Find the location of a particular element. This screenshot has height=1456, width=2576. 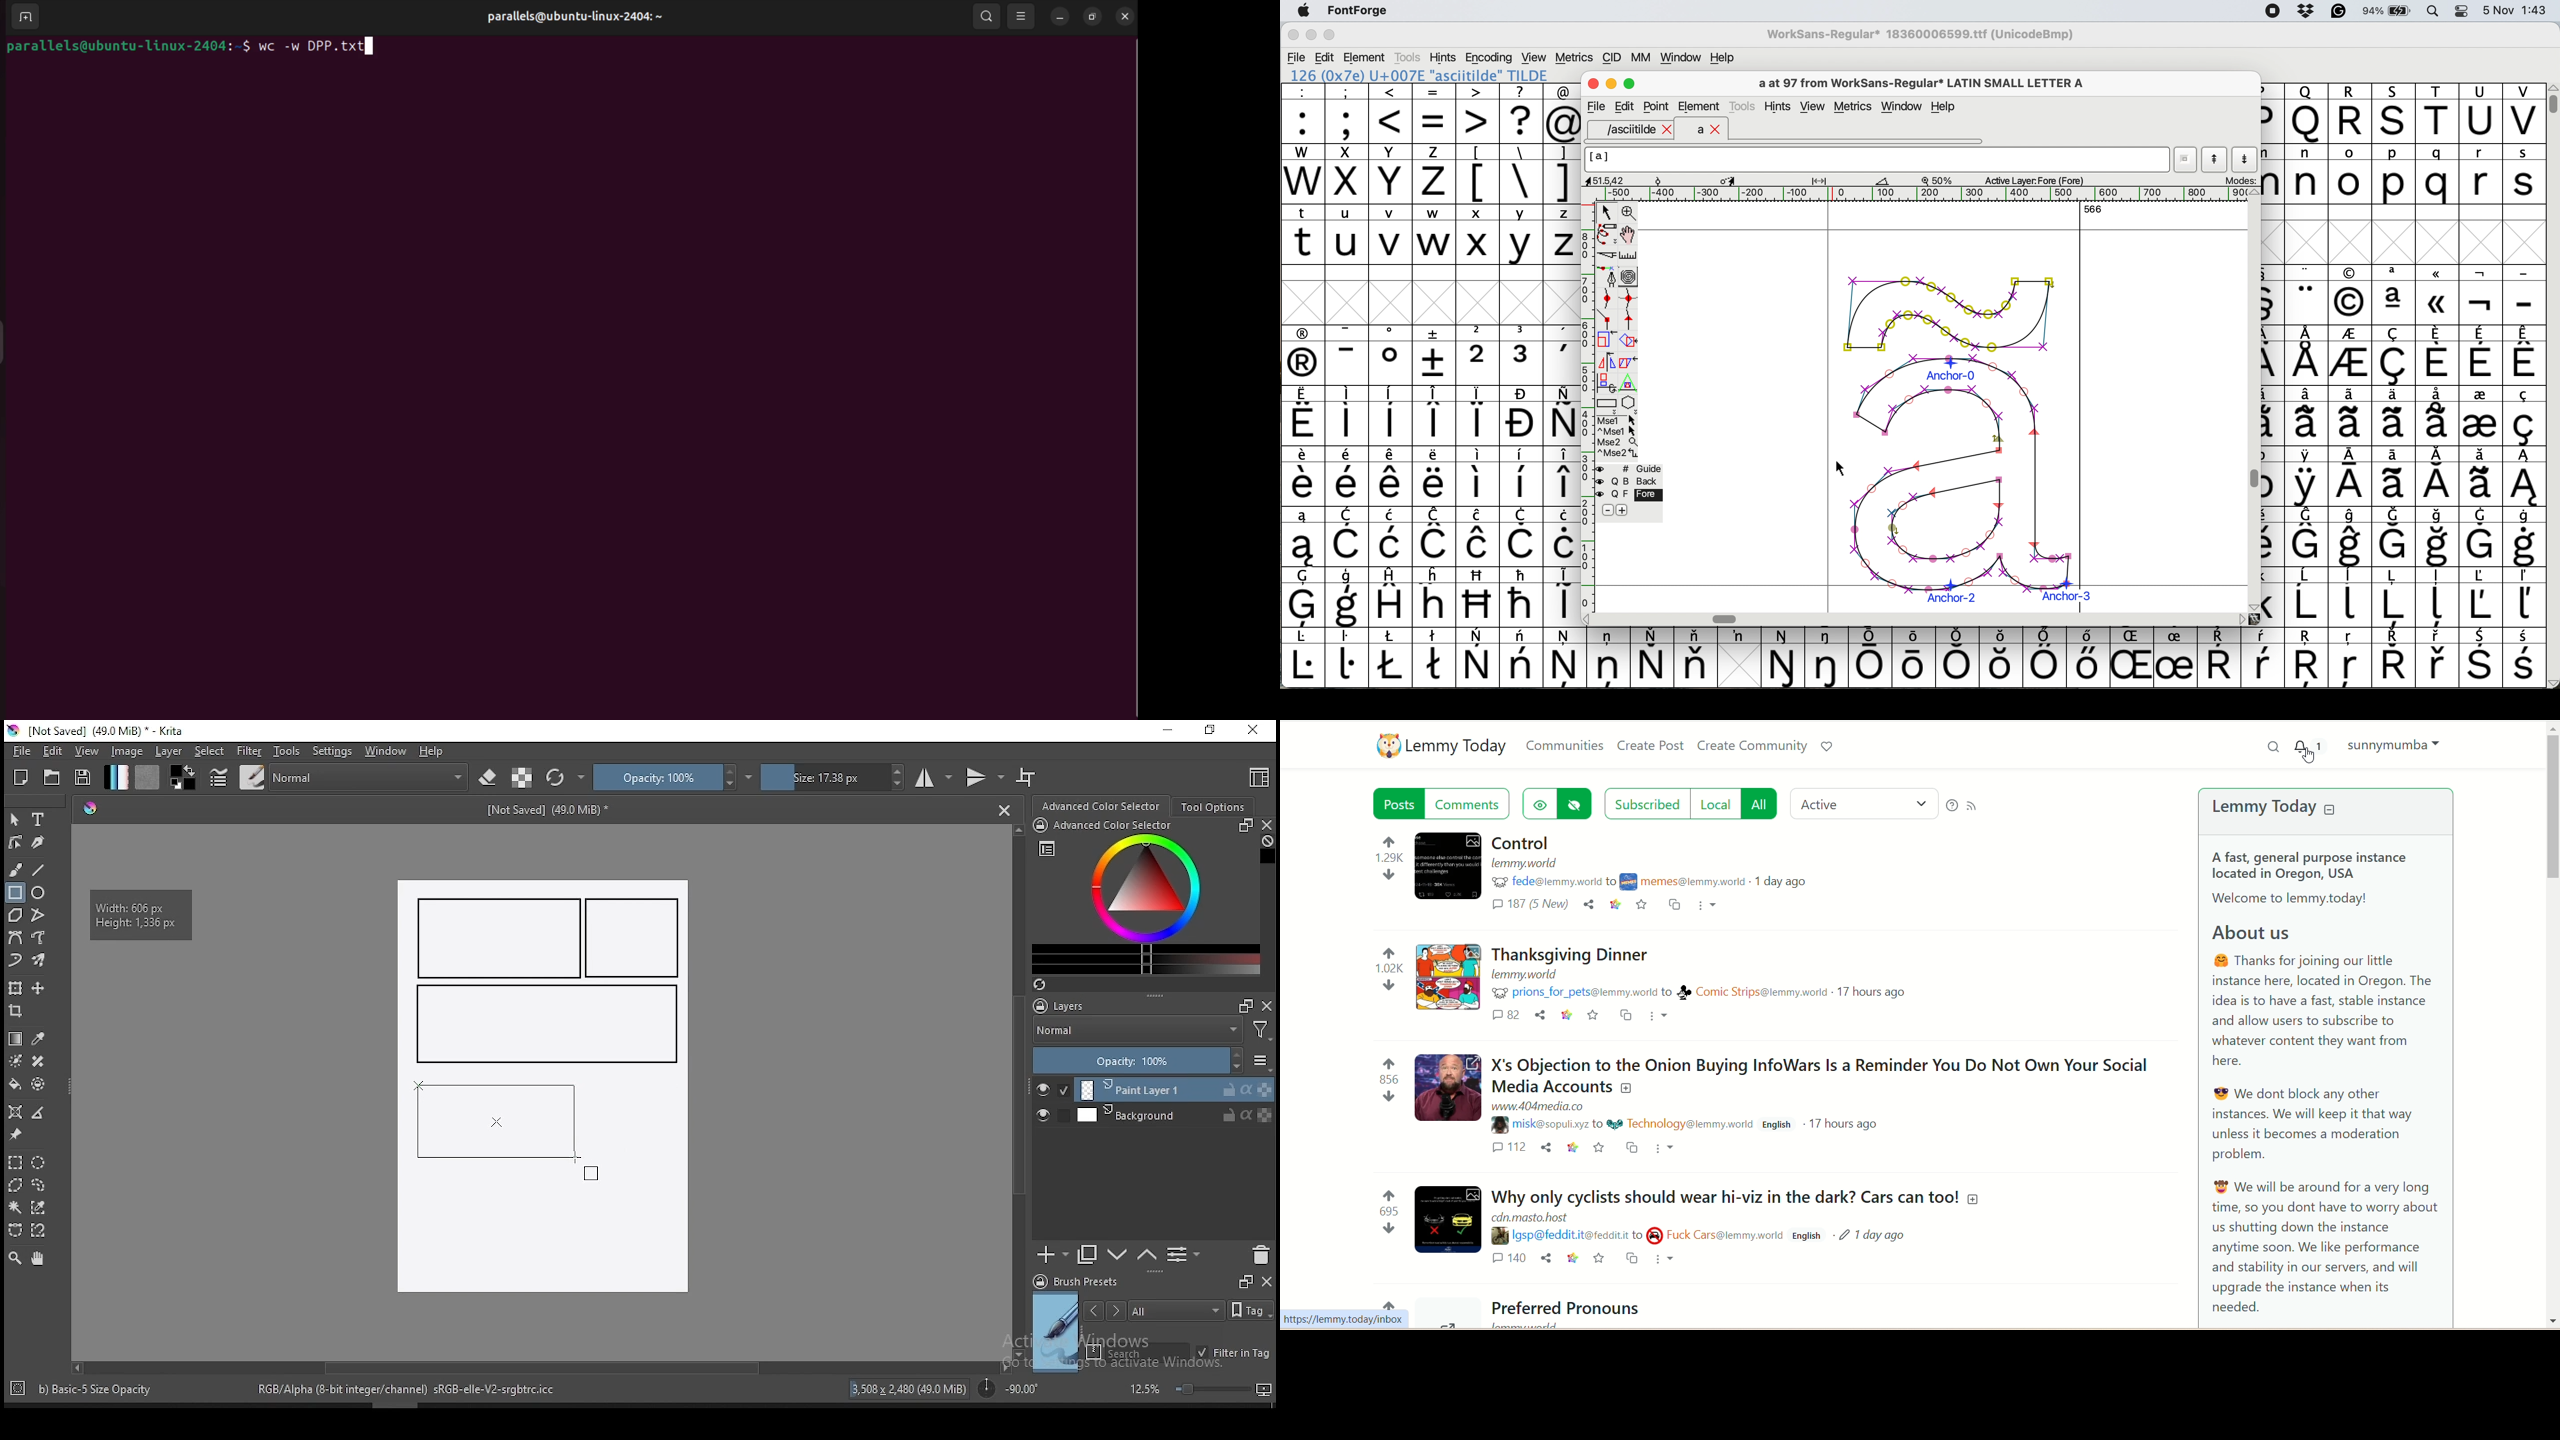

tools is located at coordinates (287, 751).